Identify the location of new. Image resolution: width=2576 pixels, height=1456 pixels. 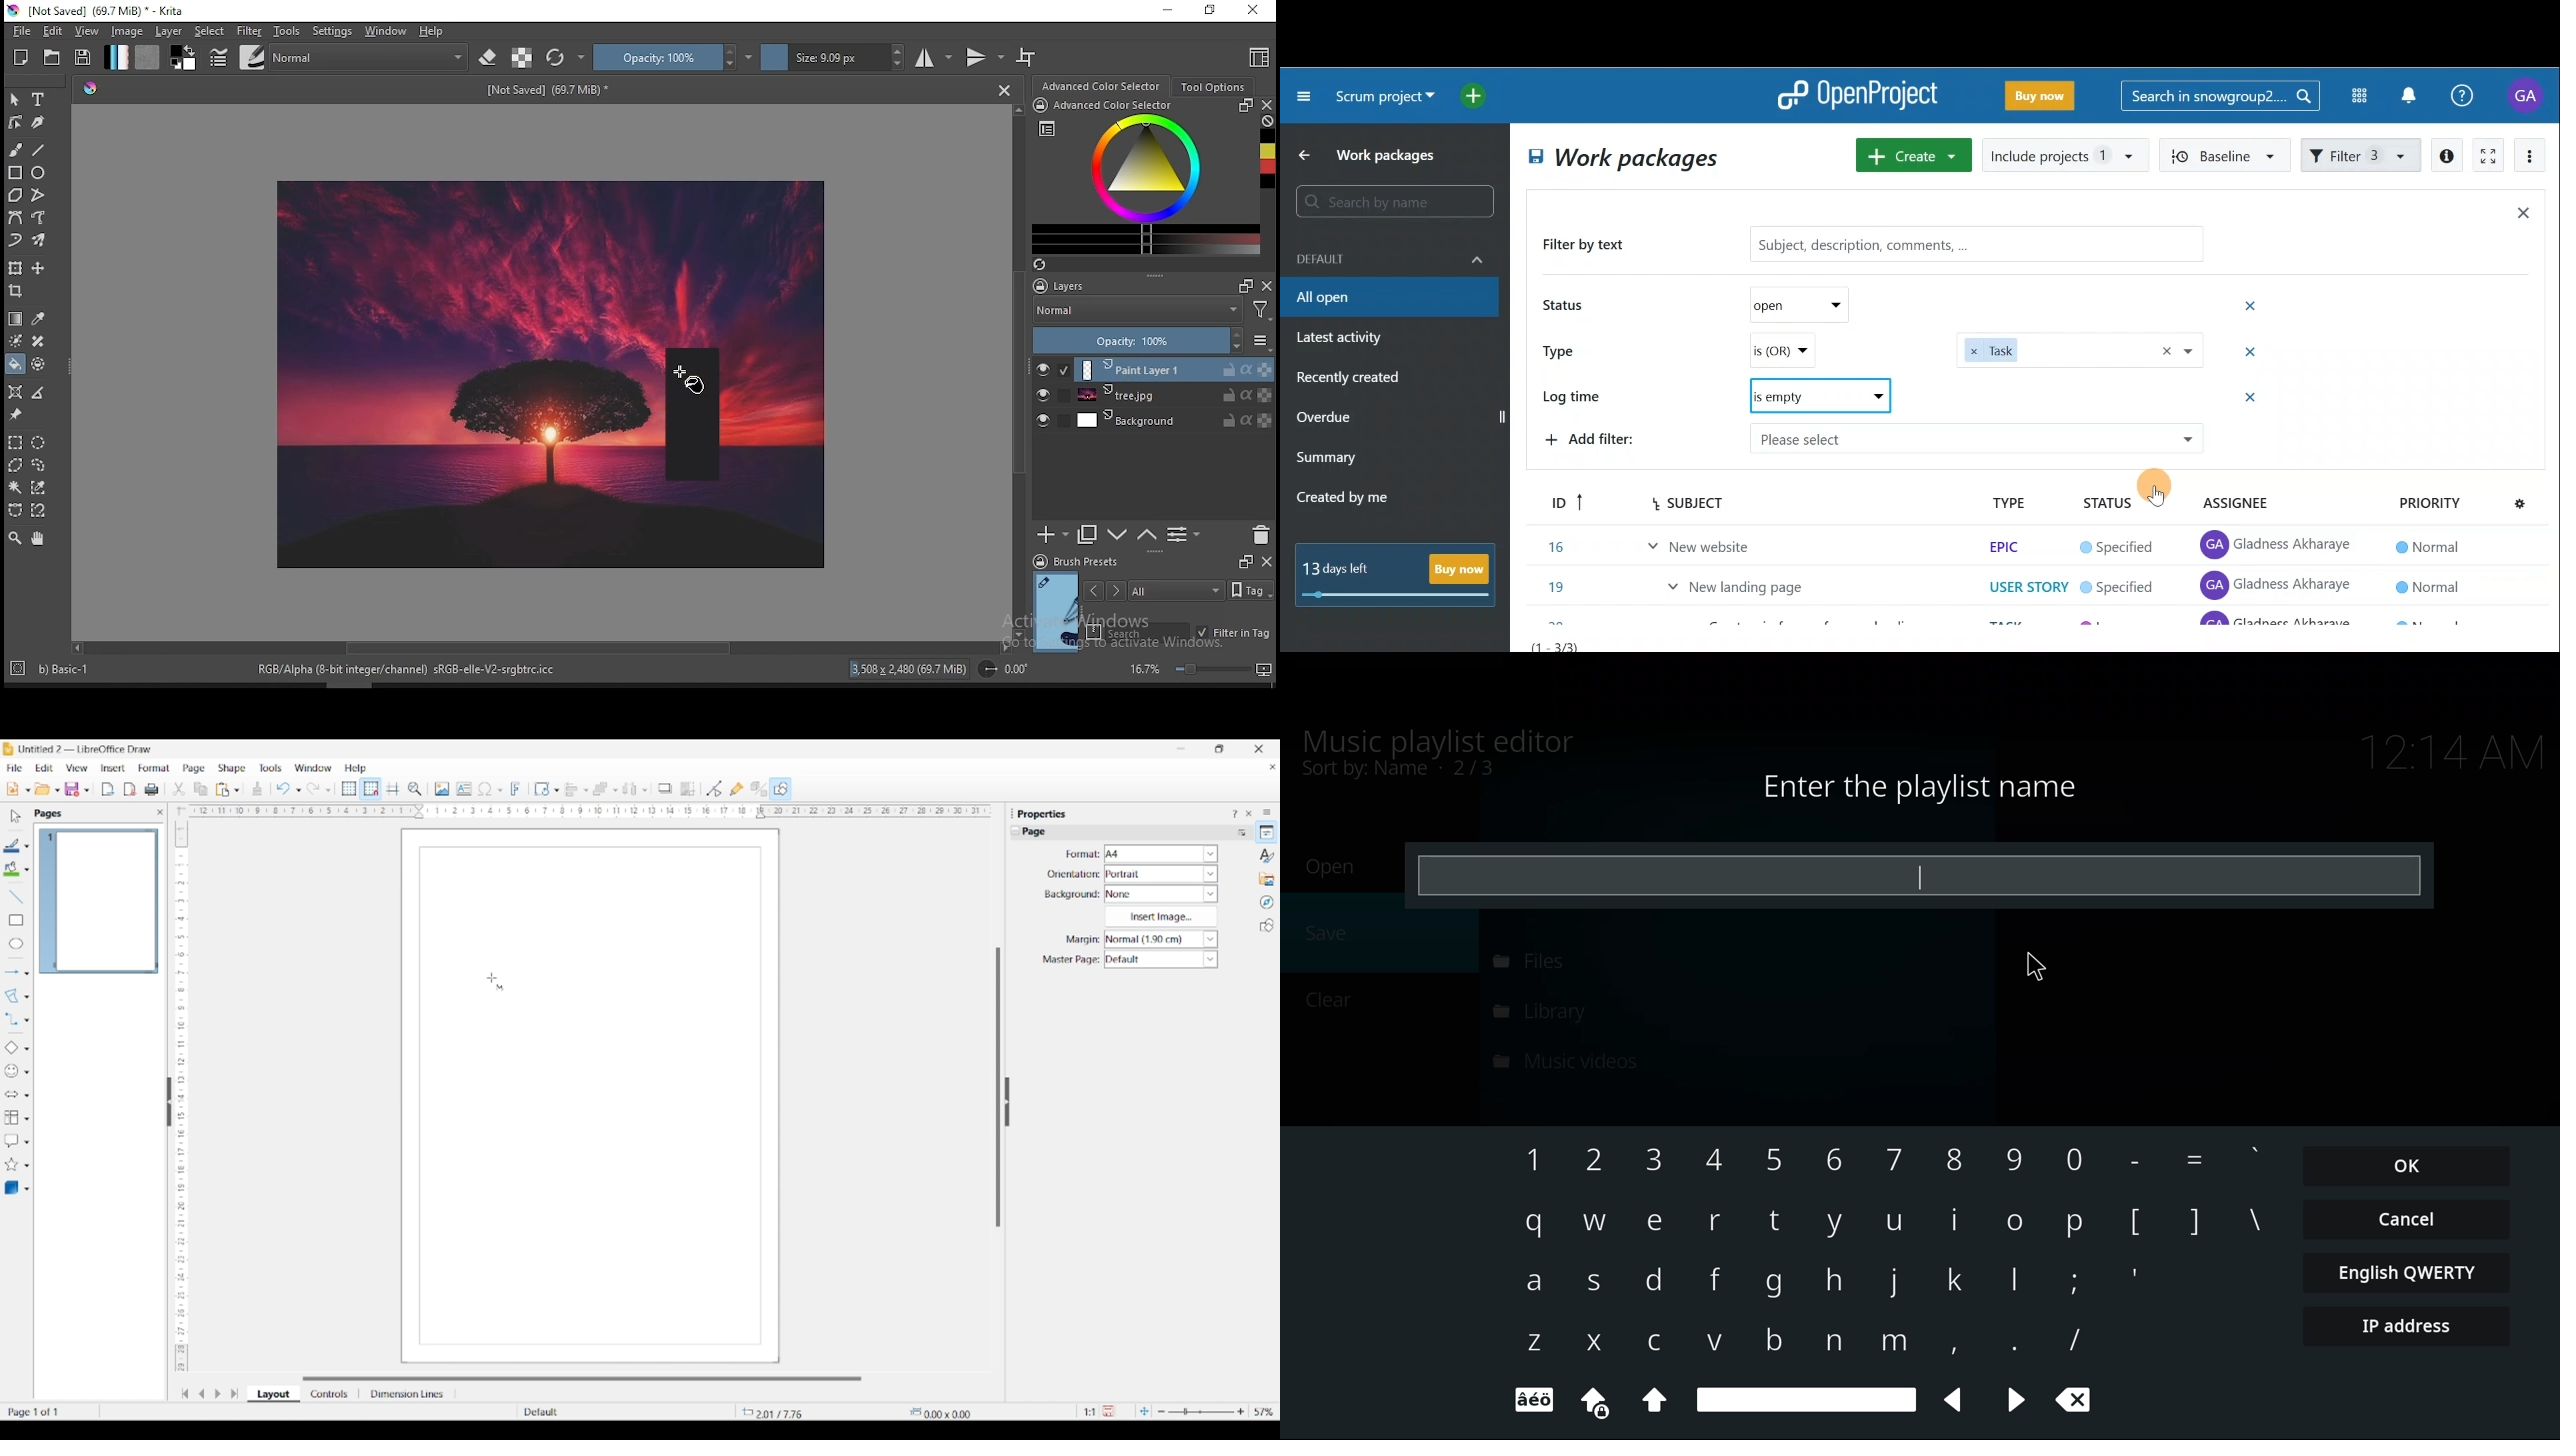
(22, 57).